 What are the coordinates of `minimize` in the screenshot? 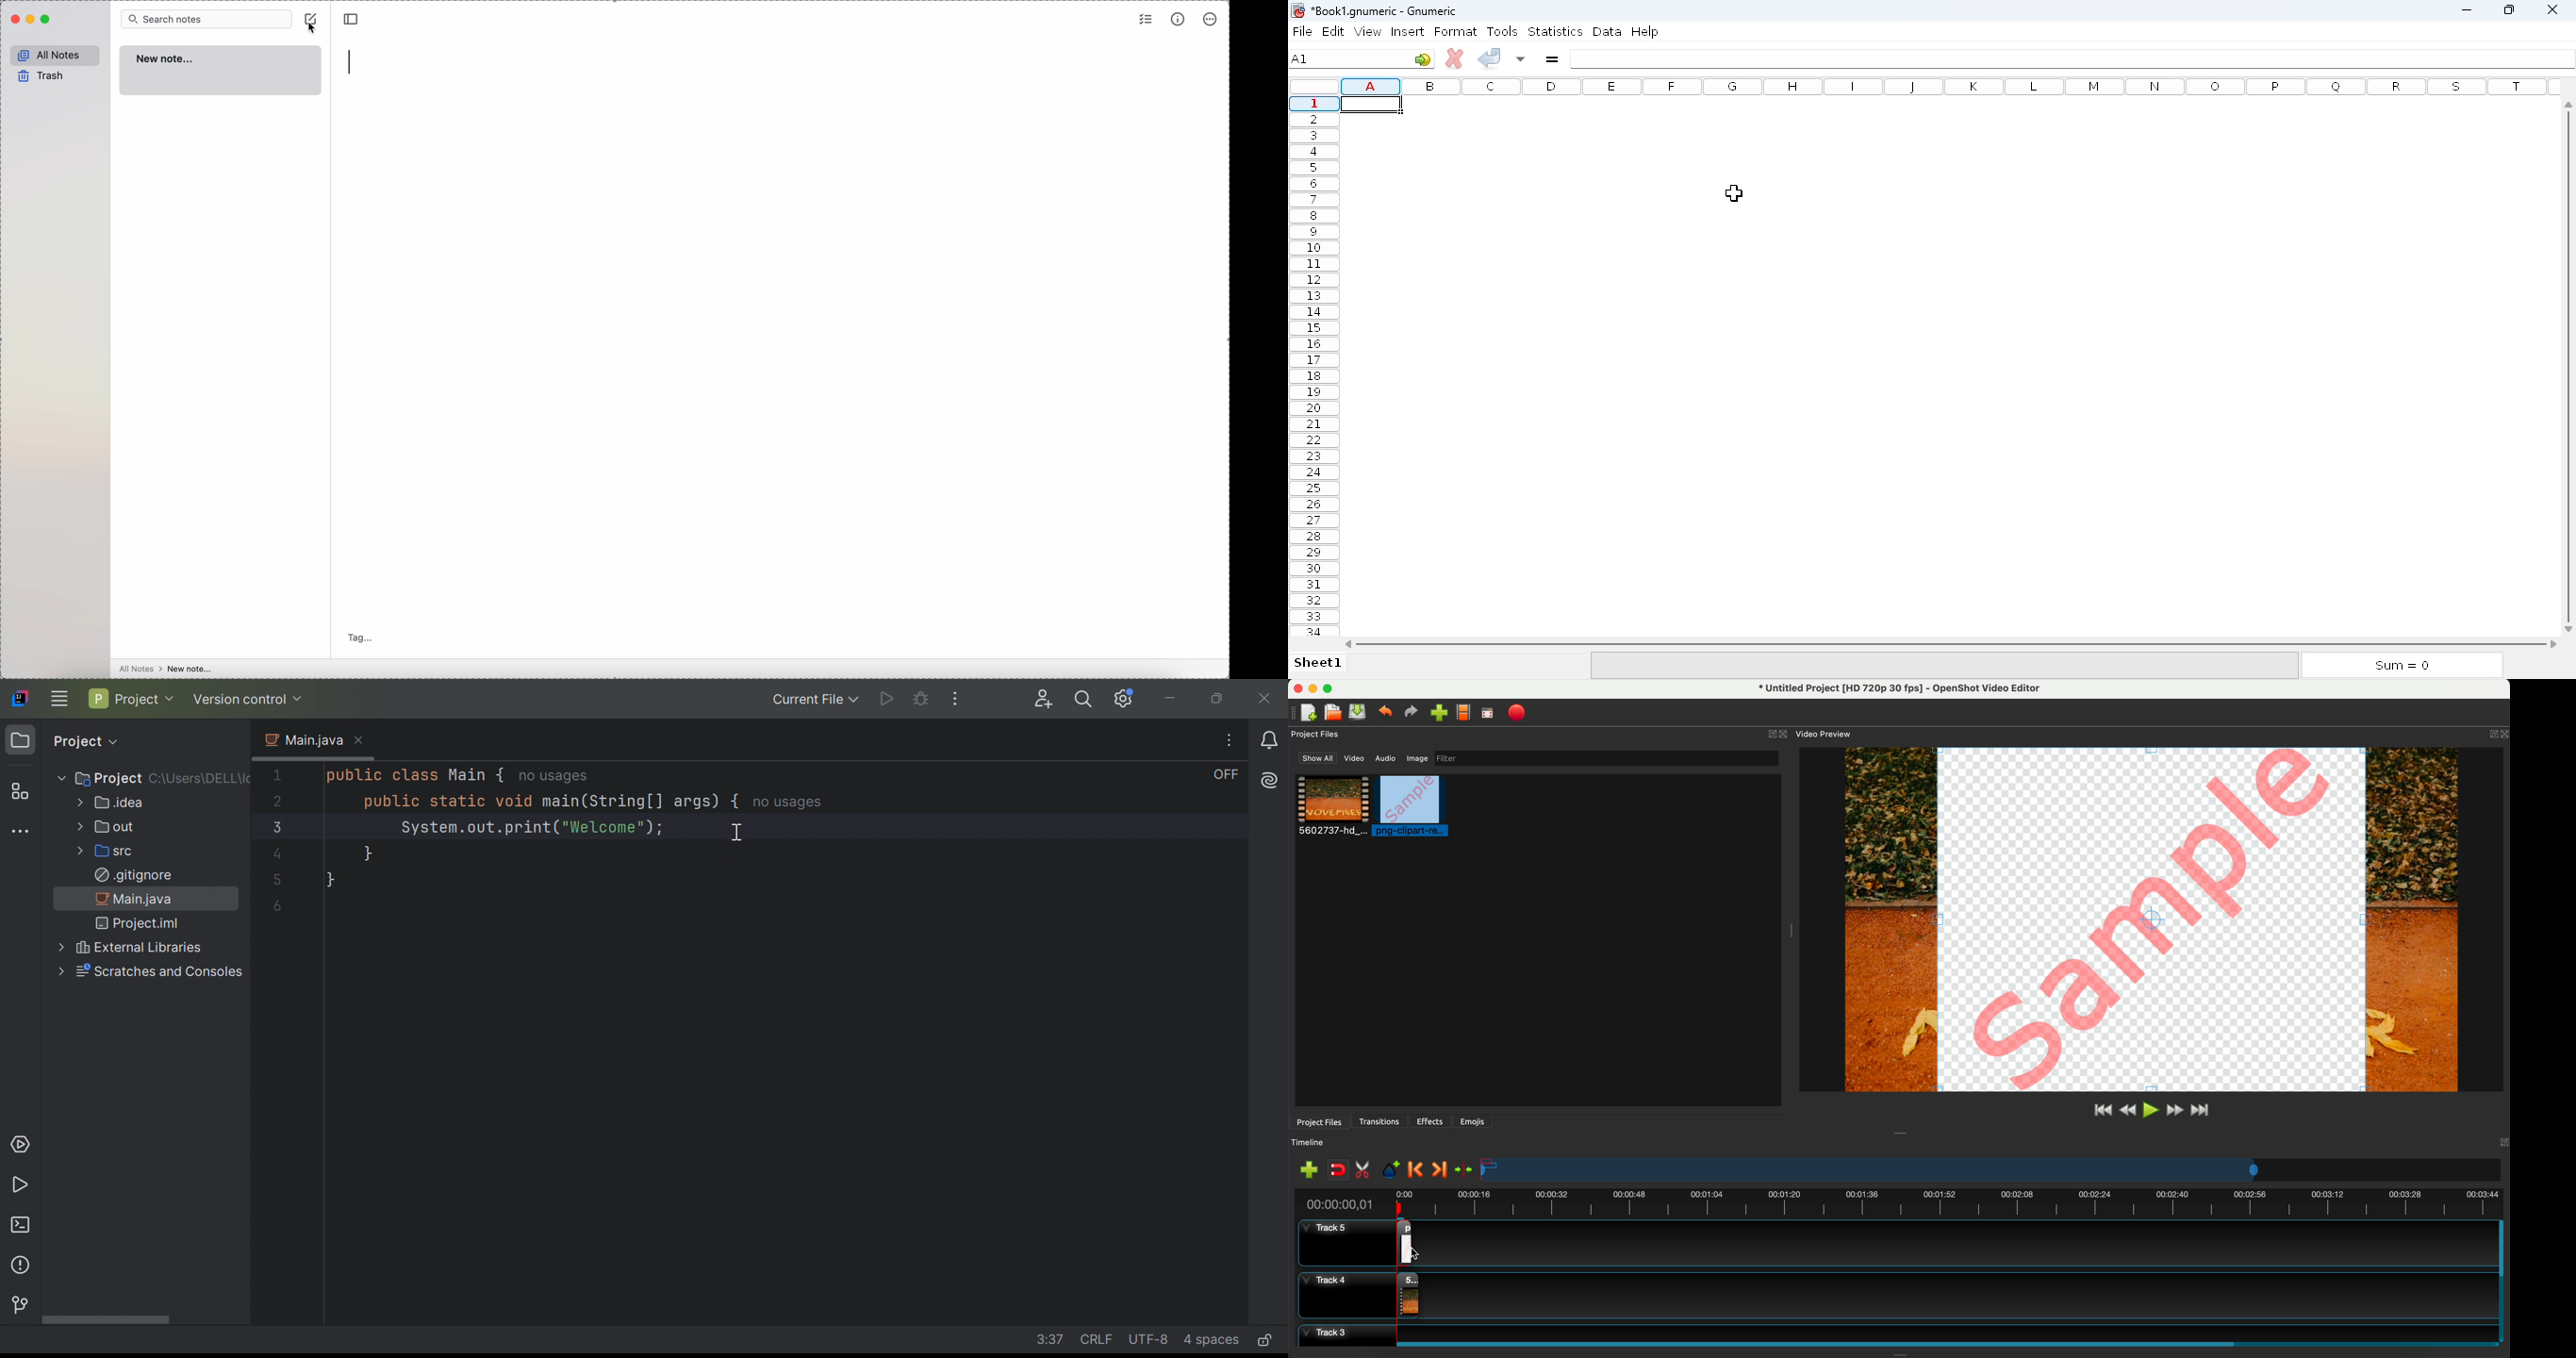 It's located at (1313, 690).